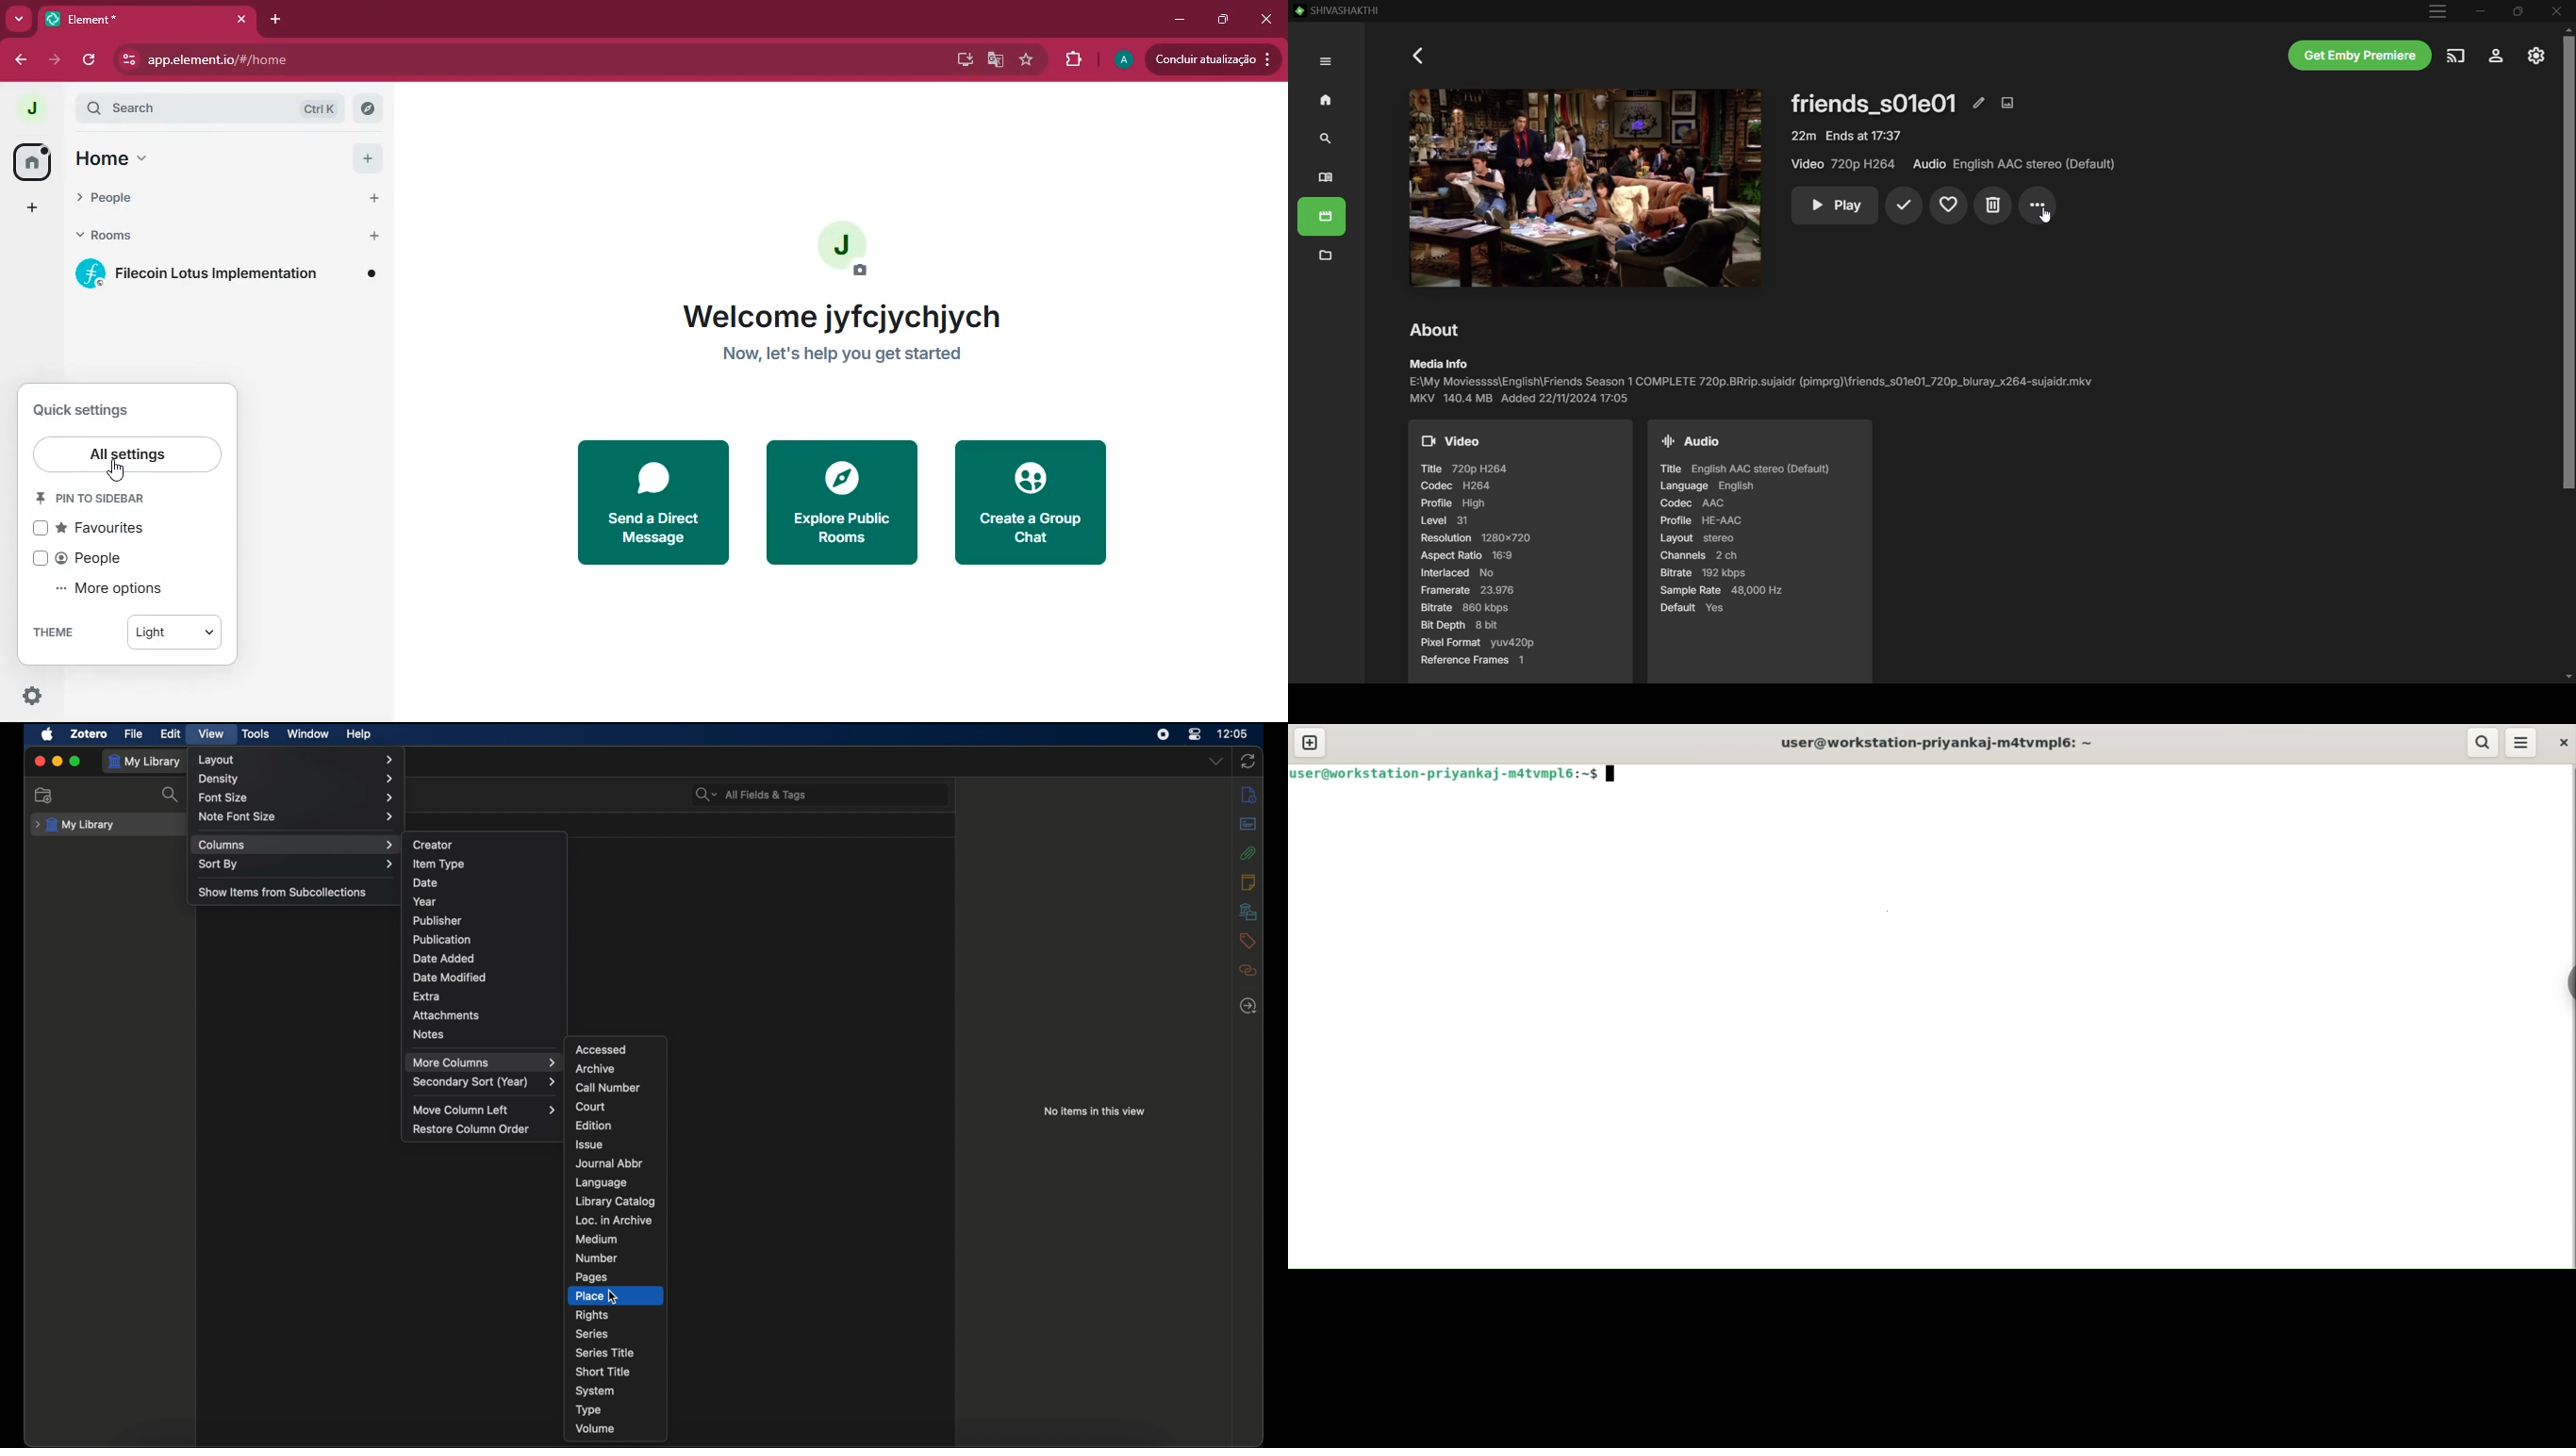 The image size is (2576, 1456). I want to click on medium, so click(598, 1240).